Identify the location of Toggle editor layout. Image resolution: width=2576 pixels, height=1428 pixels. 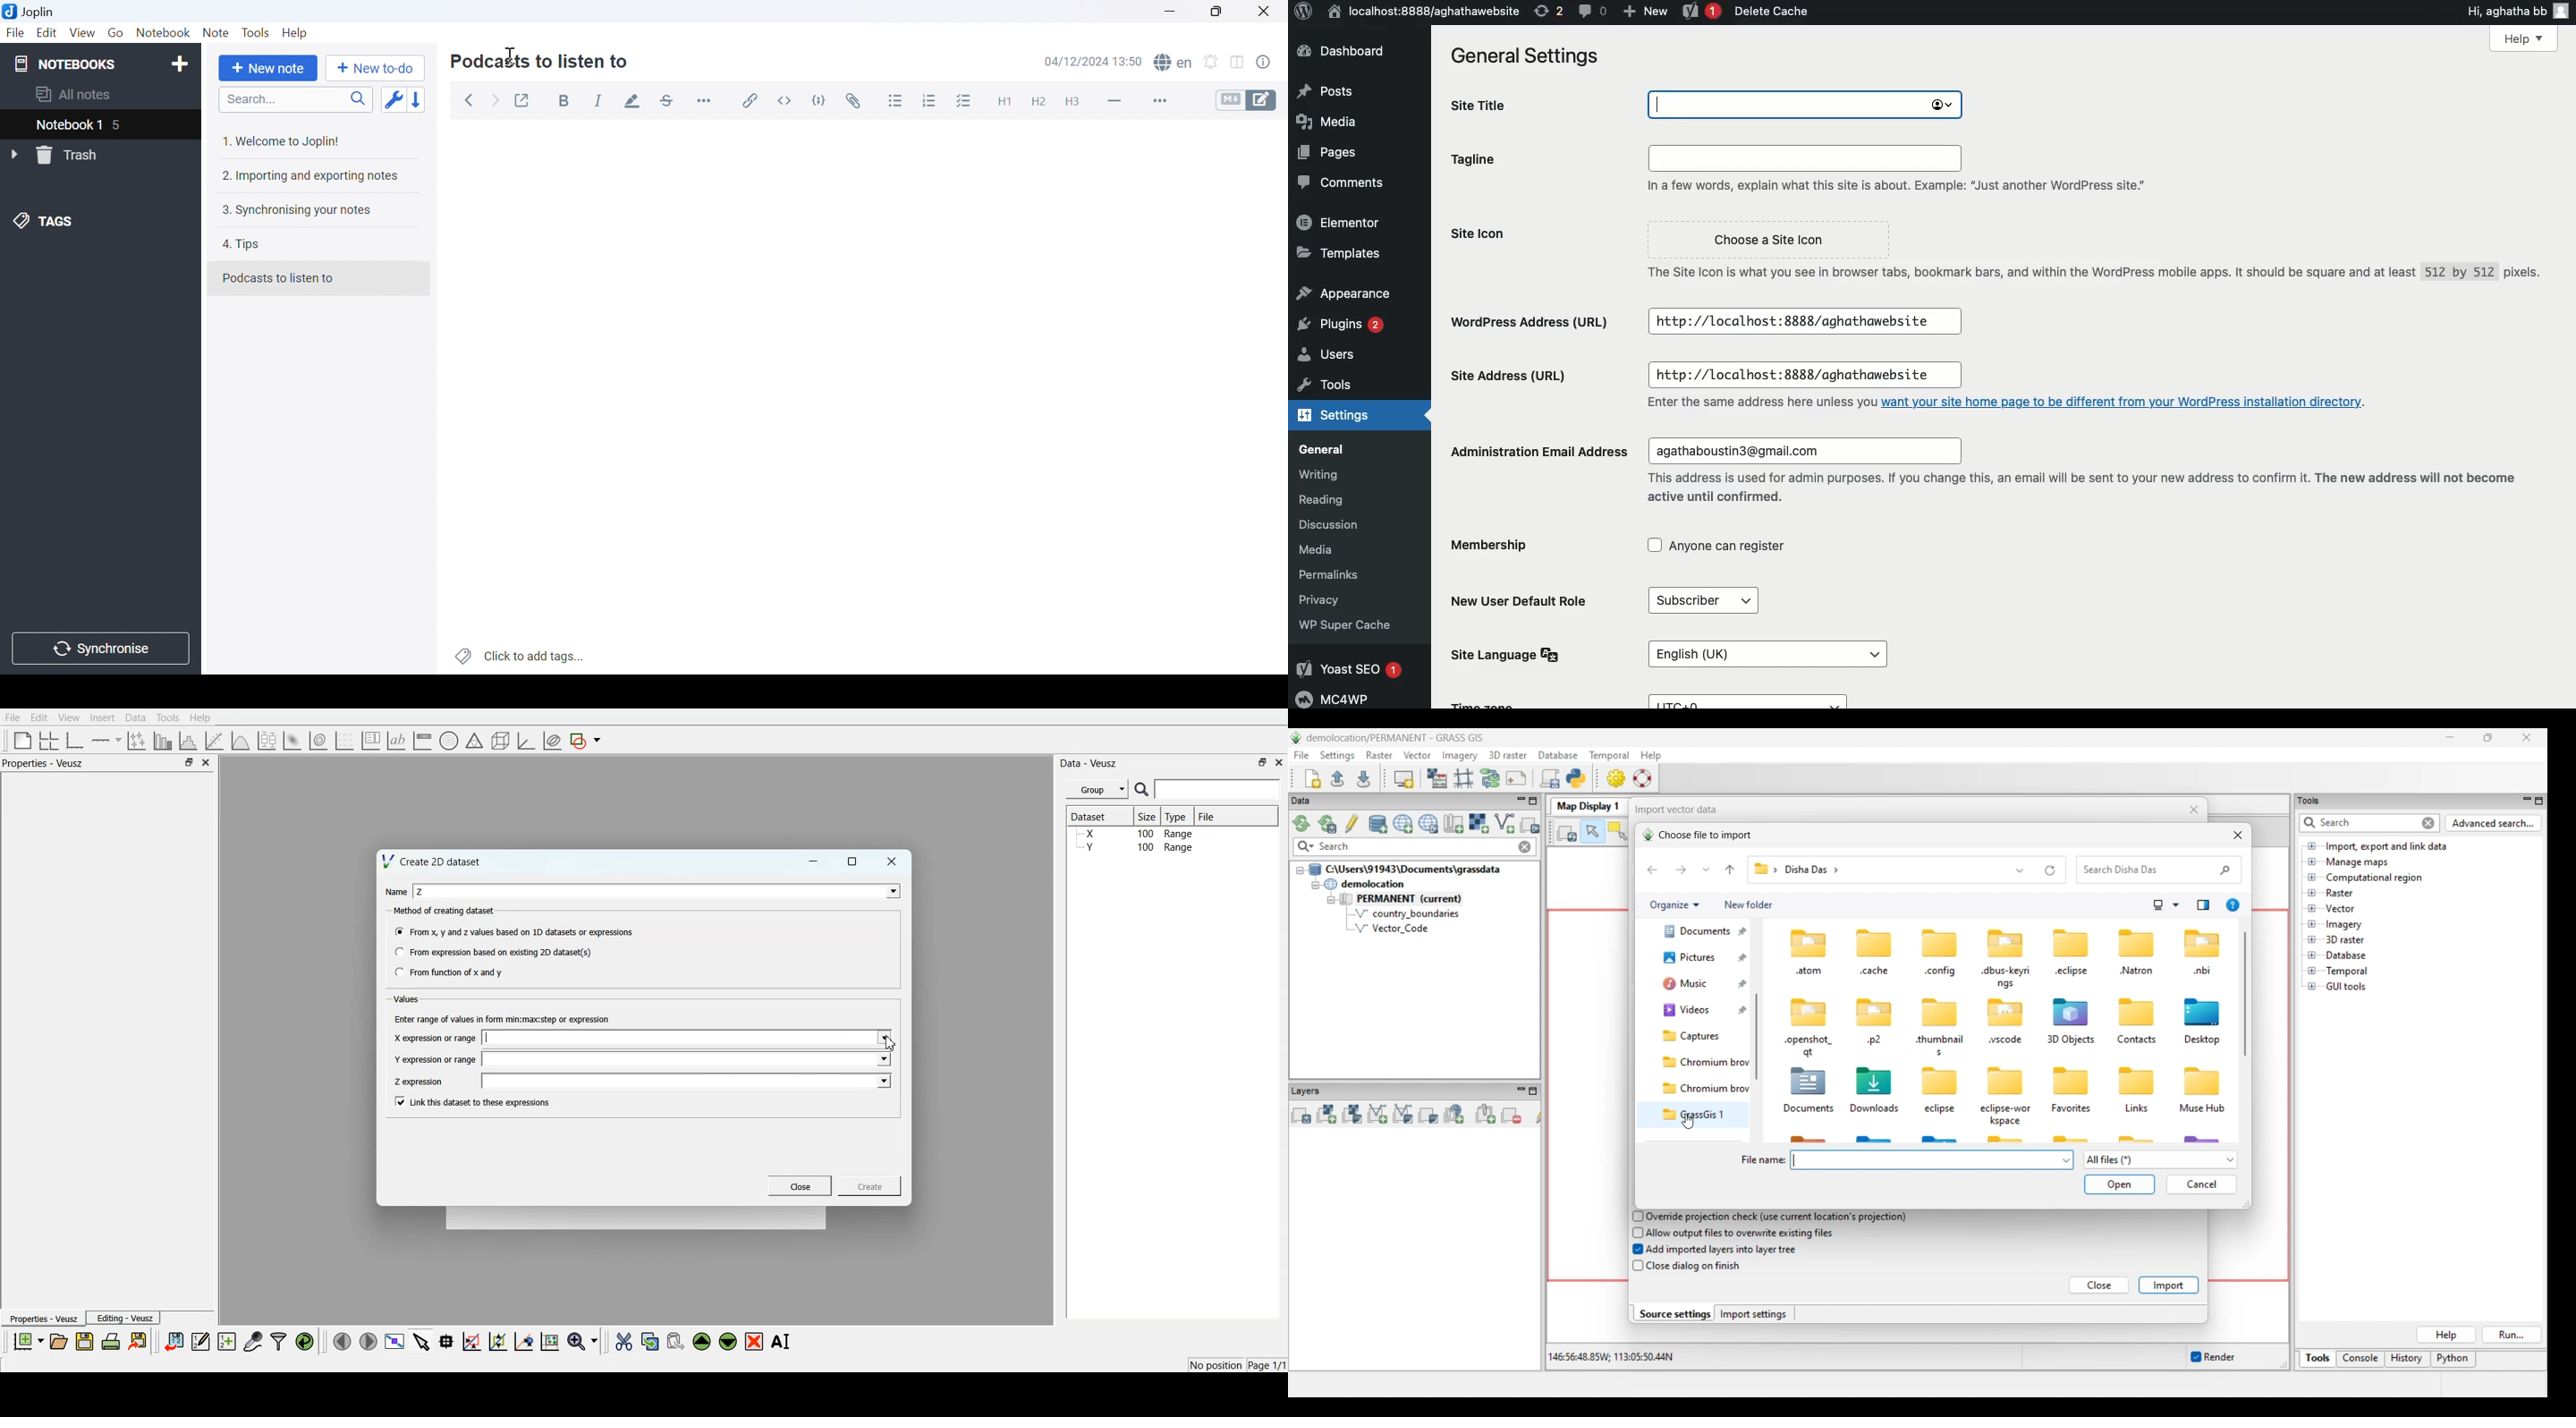
(1238, 62).